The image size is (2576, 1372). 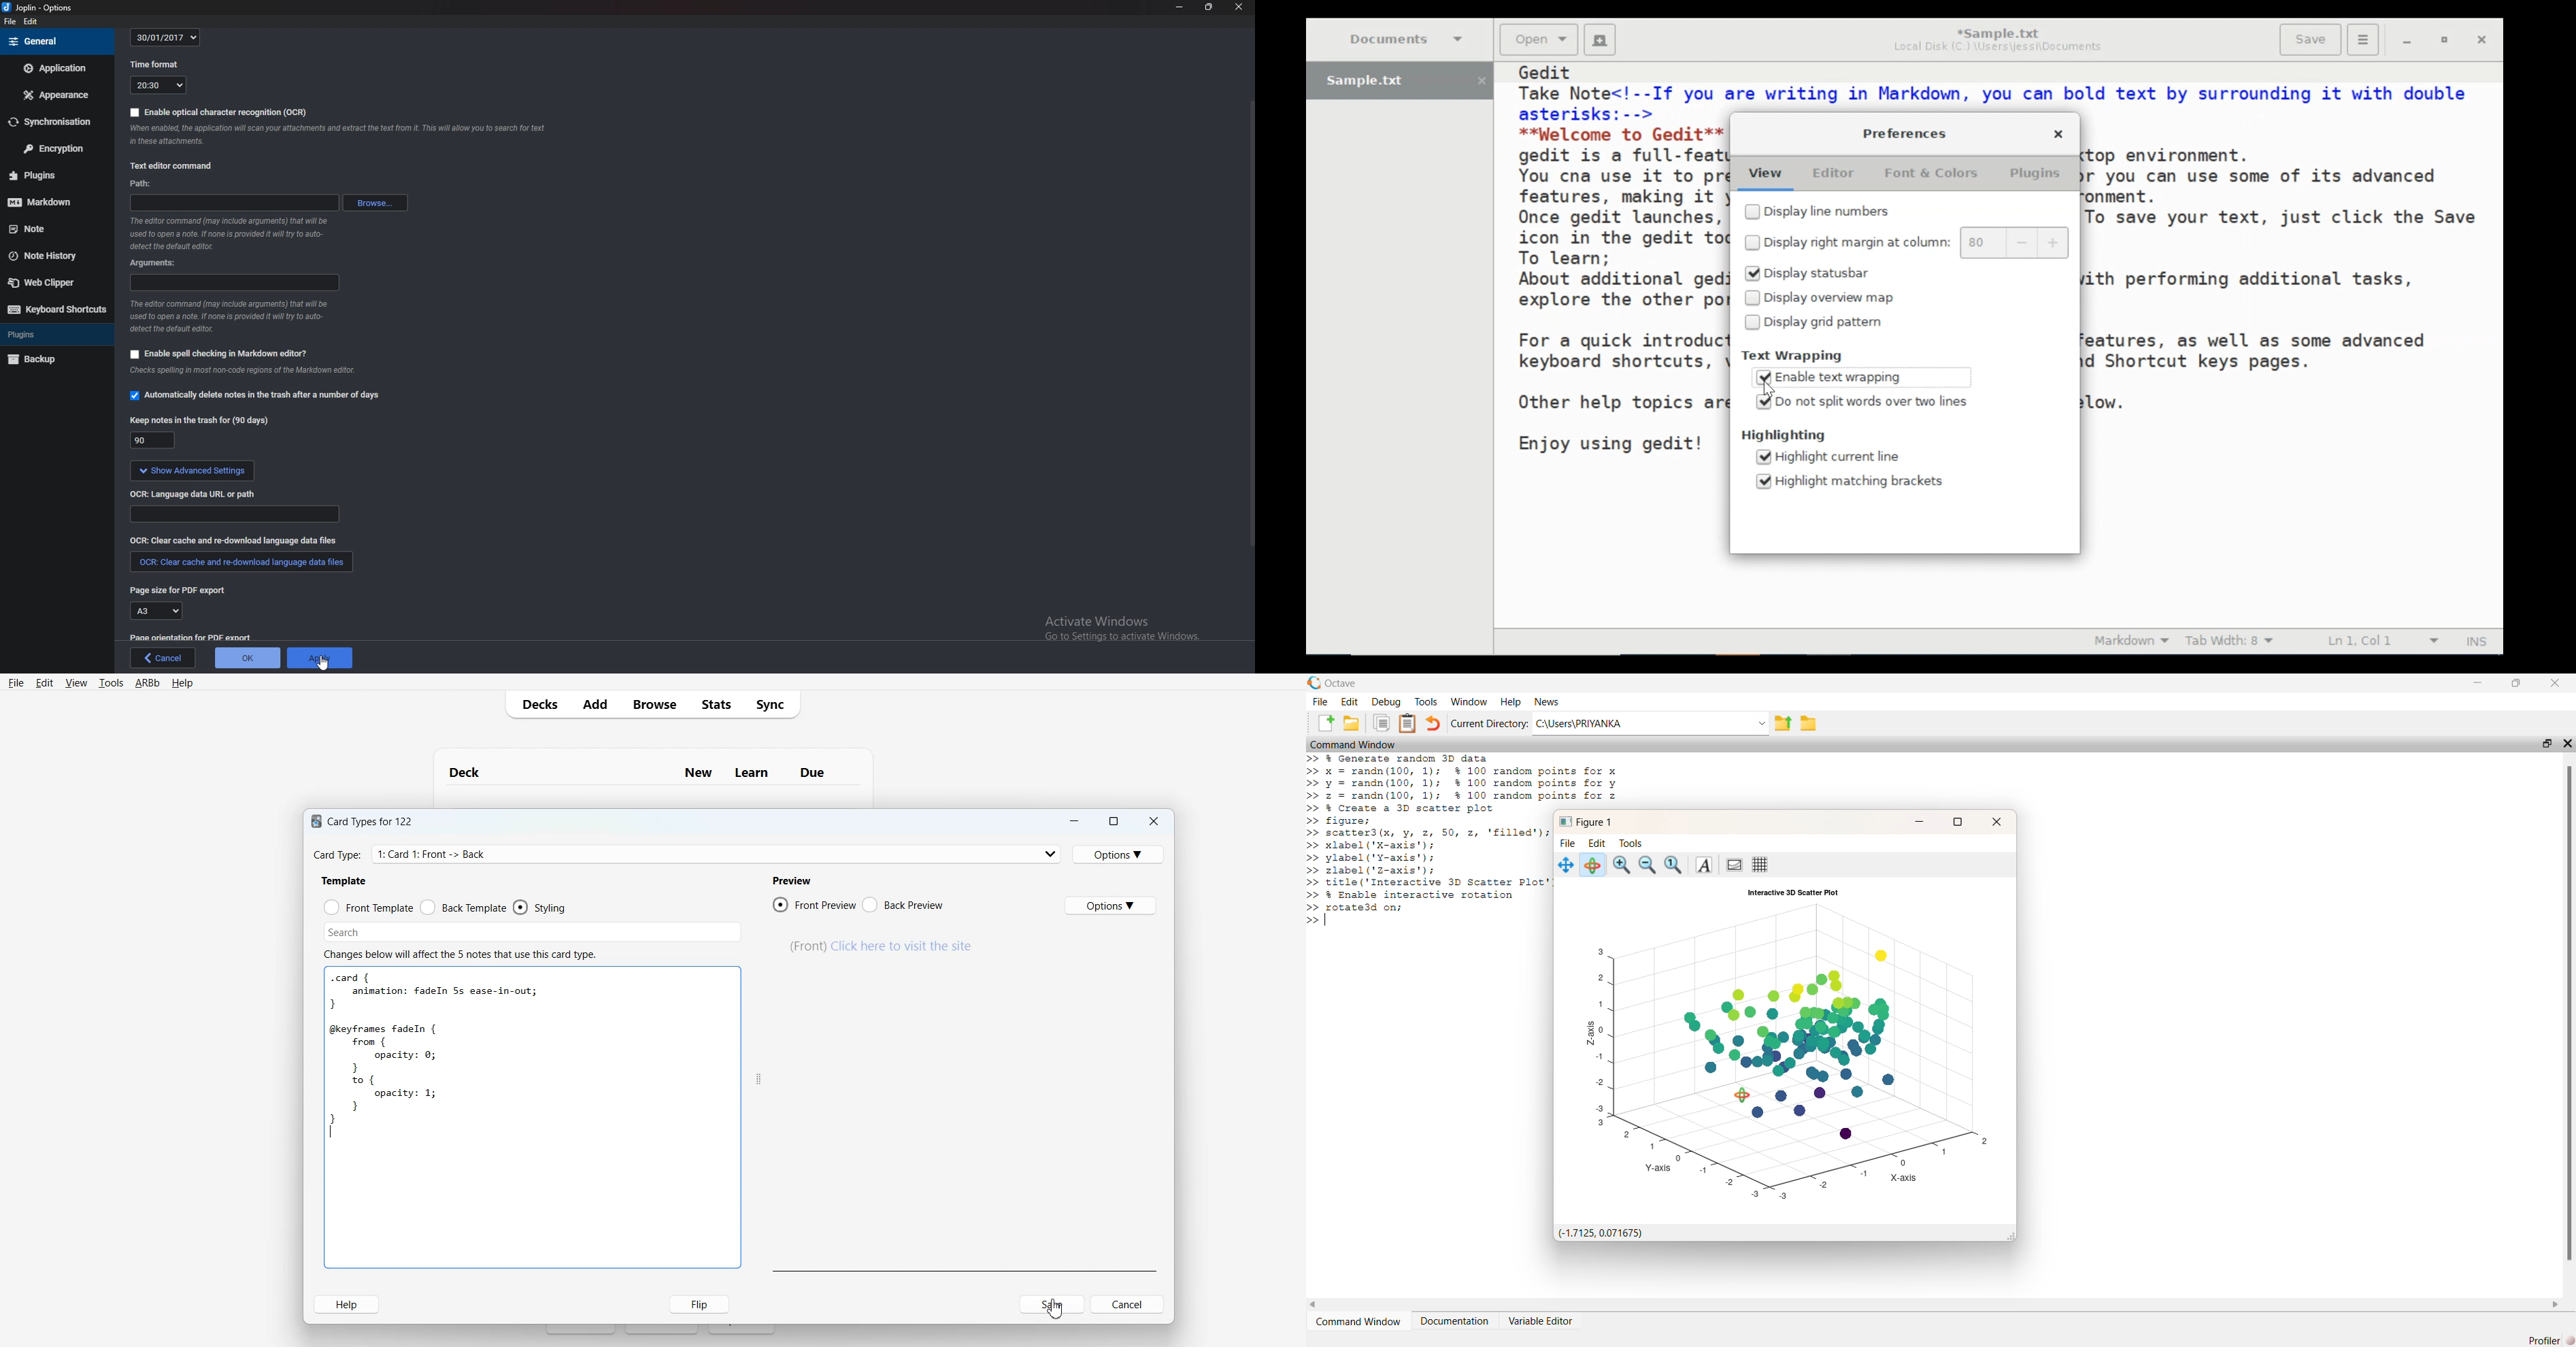 What do you see at coordinates (220, 353) in the screenshot?
I see `Enable spell checking` at bounding box center [220, 353].